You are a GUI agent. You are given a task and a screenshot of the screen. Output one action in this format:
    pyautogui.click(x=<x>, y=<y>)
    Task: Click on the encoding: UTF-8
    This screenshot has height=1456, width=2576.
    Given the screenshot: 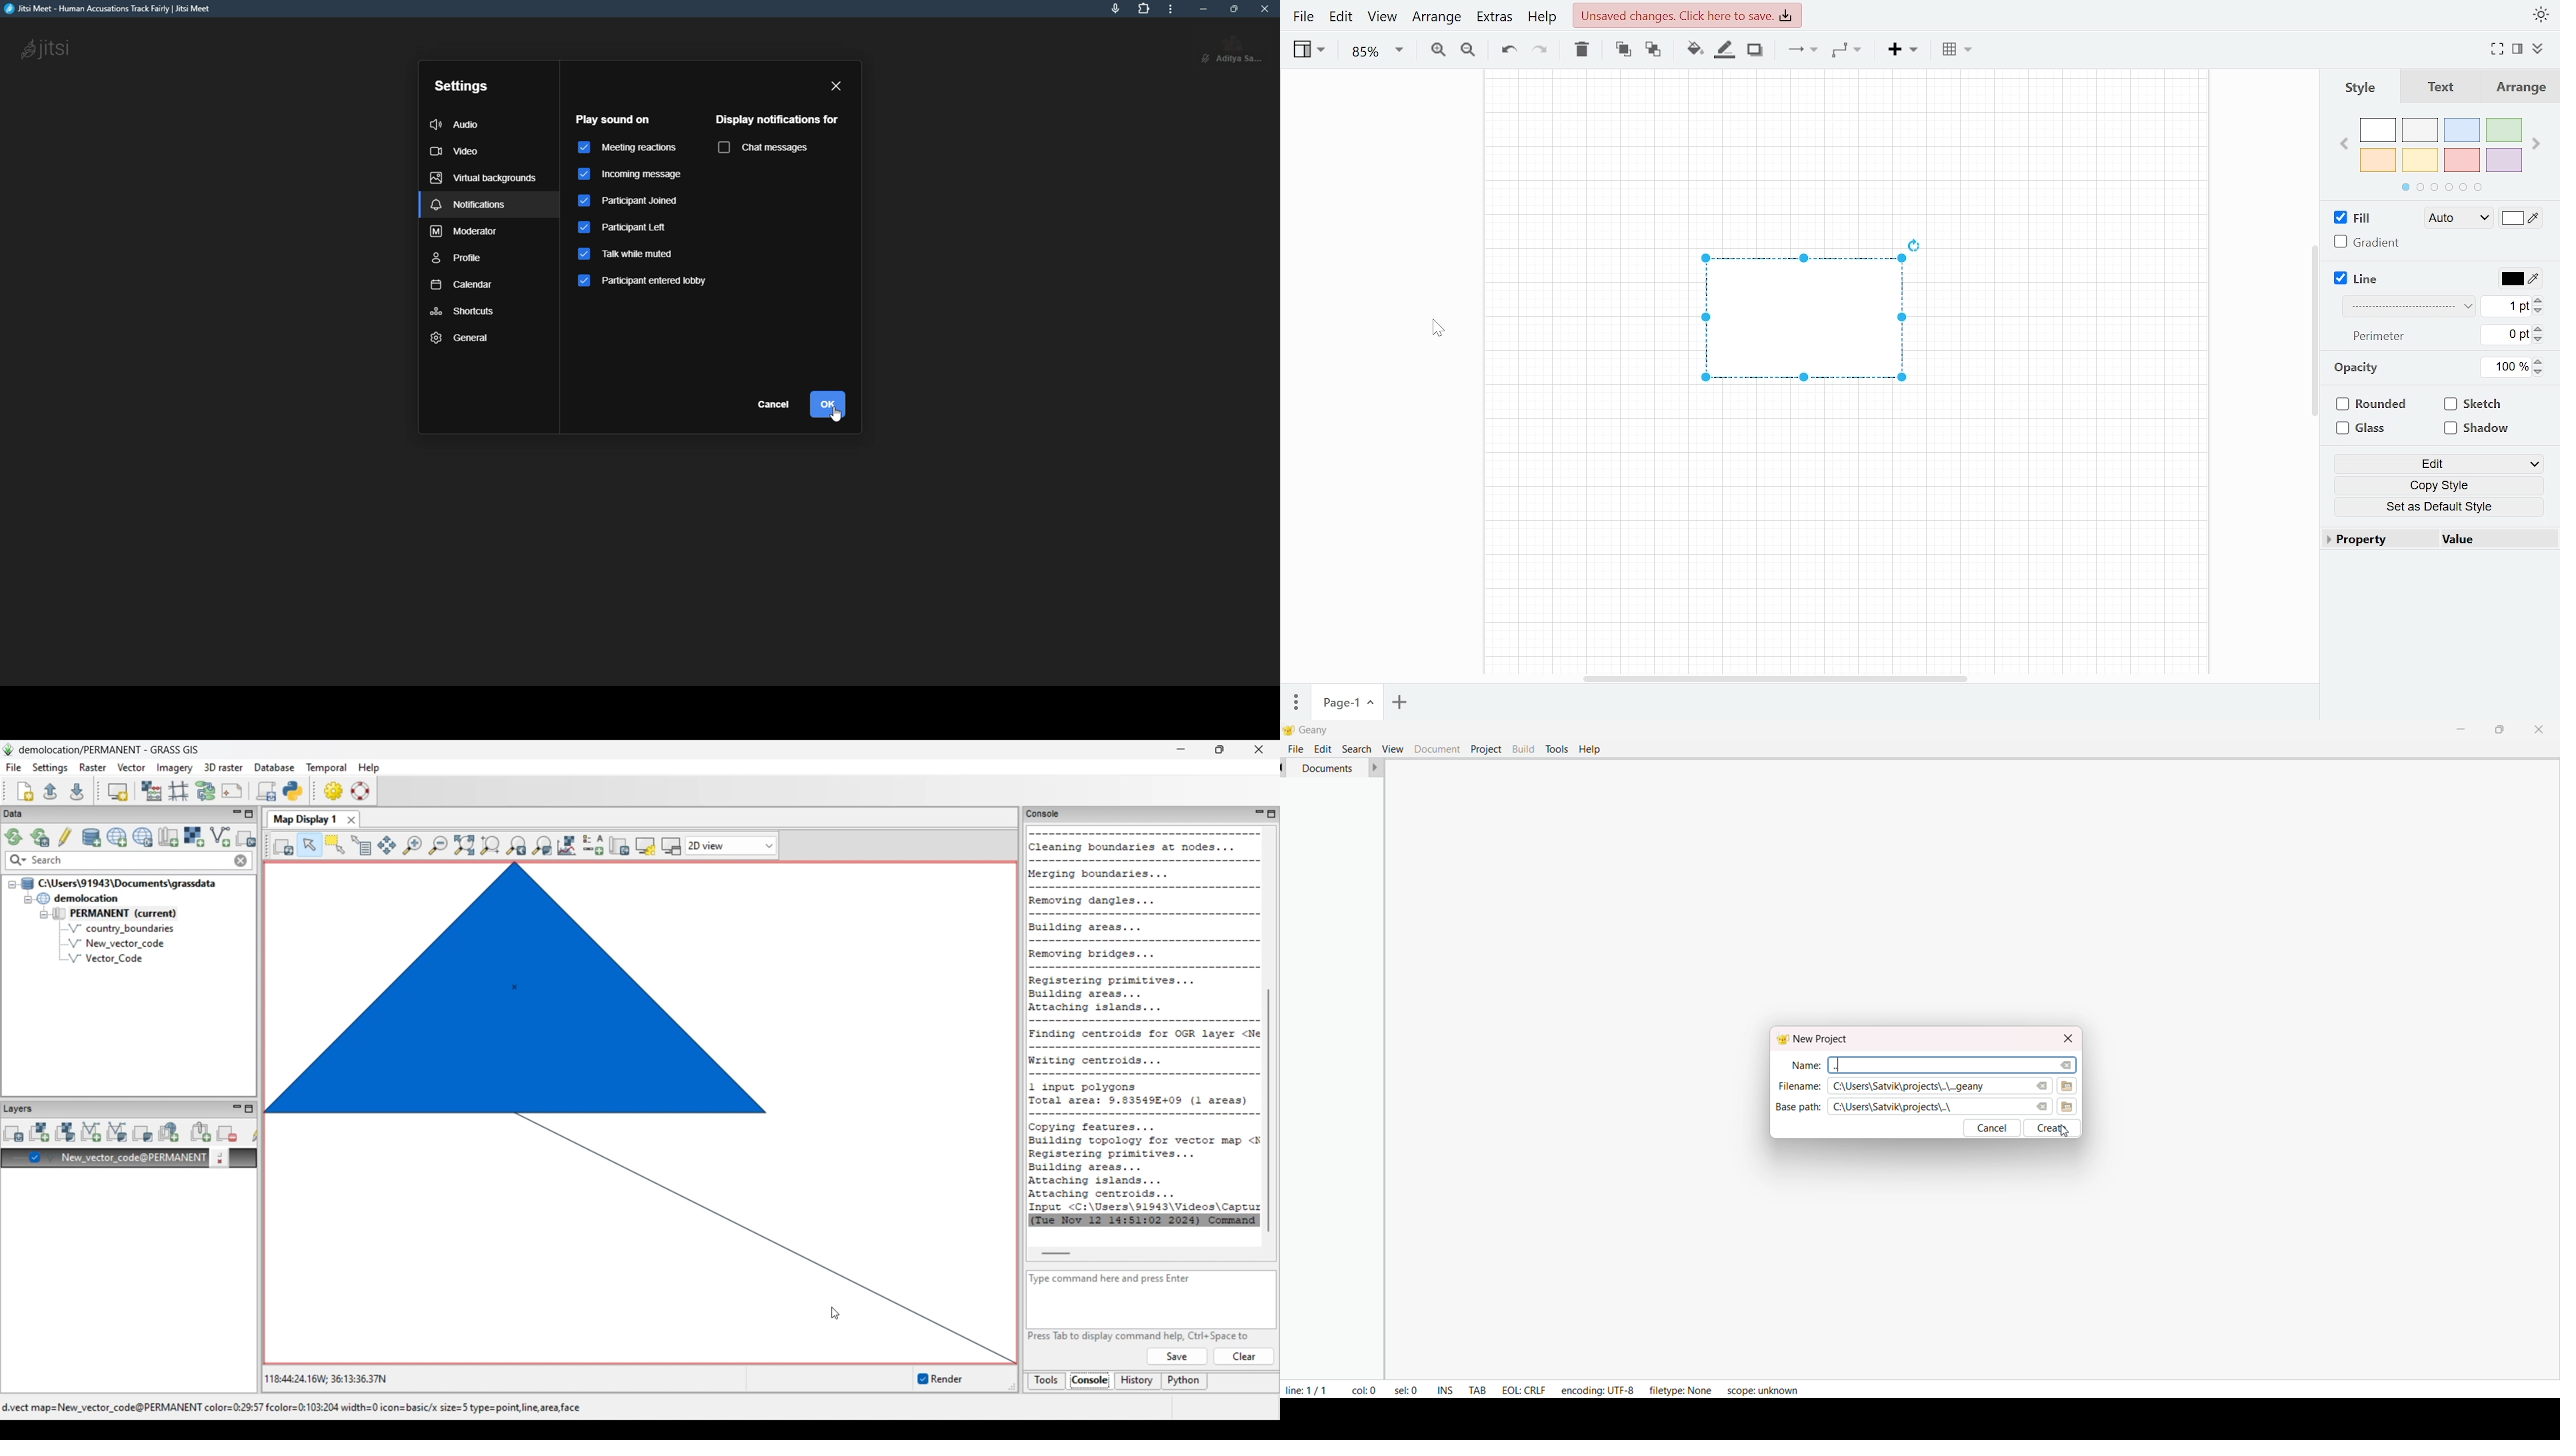 What is the action you would take?
    pyautogui.click(x=1598, y=1389)
    